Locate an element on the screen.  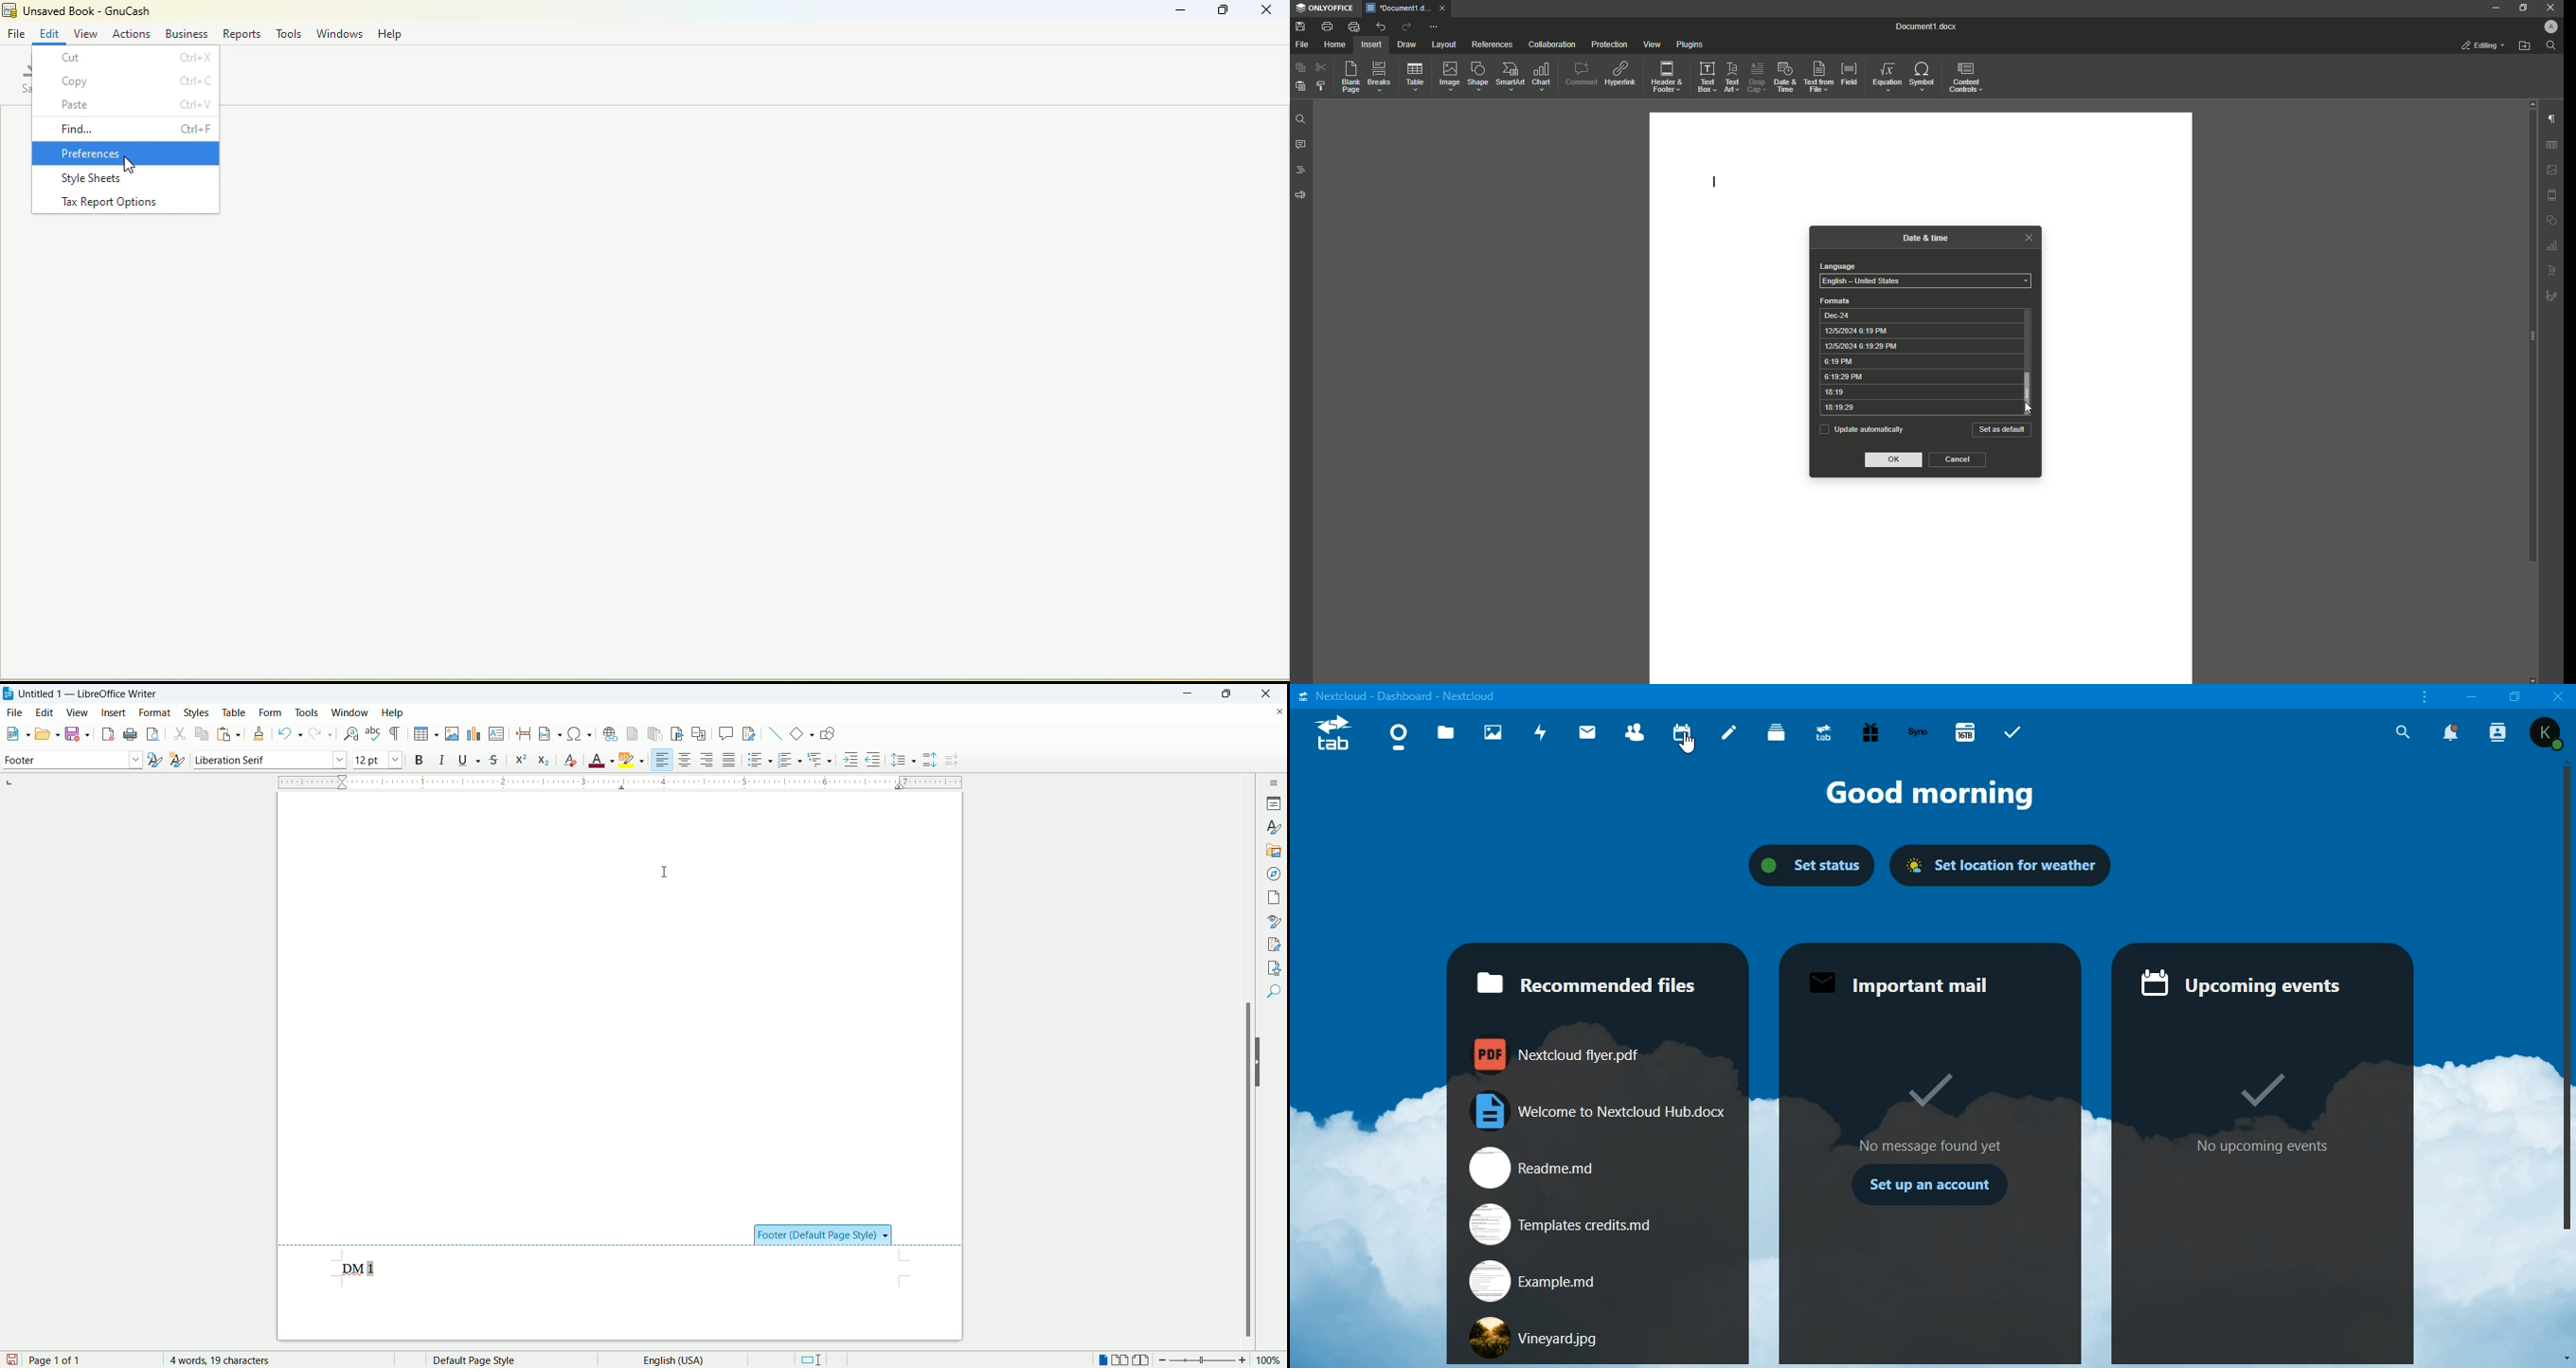
Cut is located at coordinates (1320, 67).